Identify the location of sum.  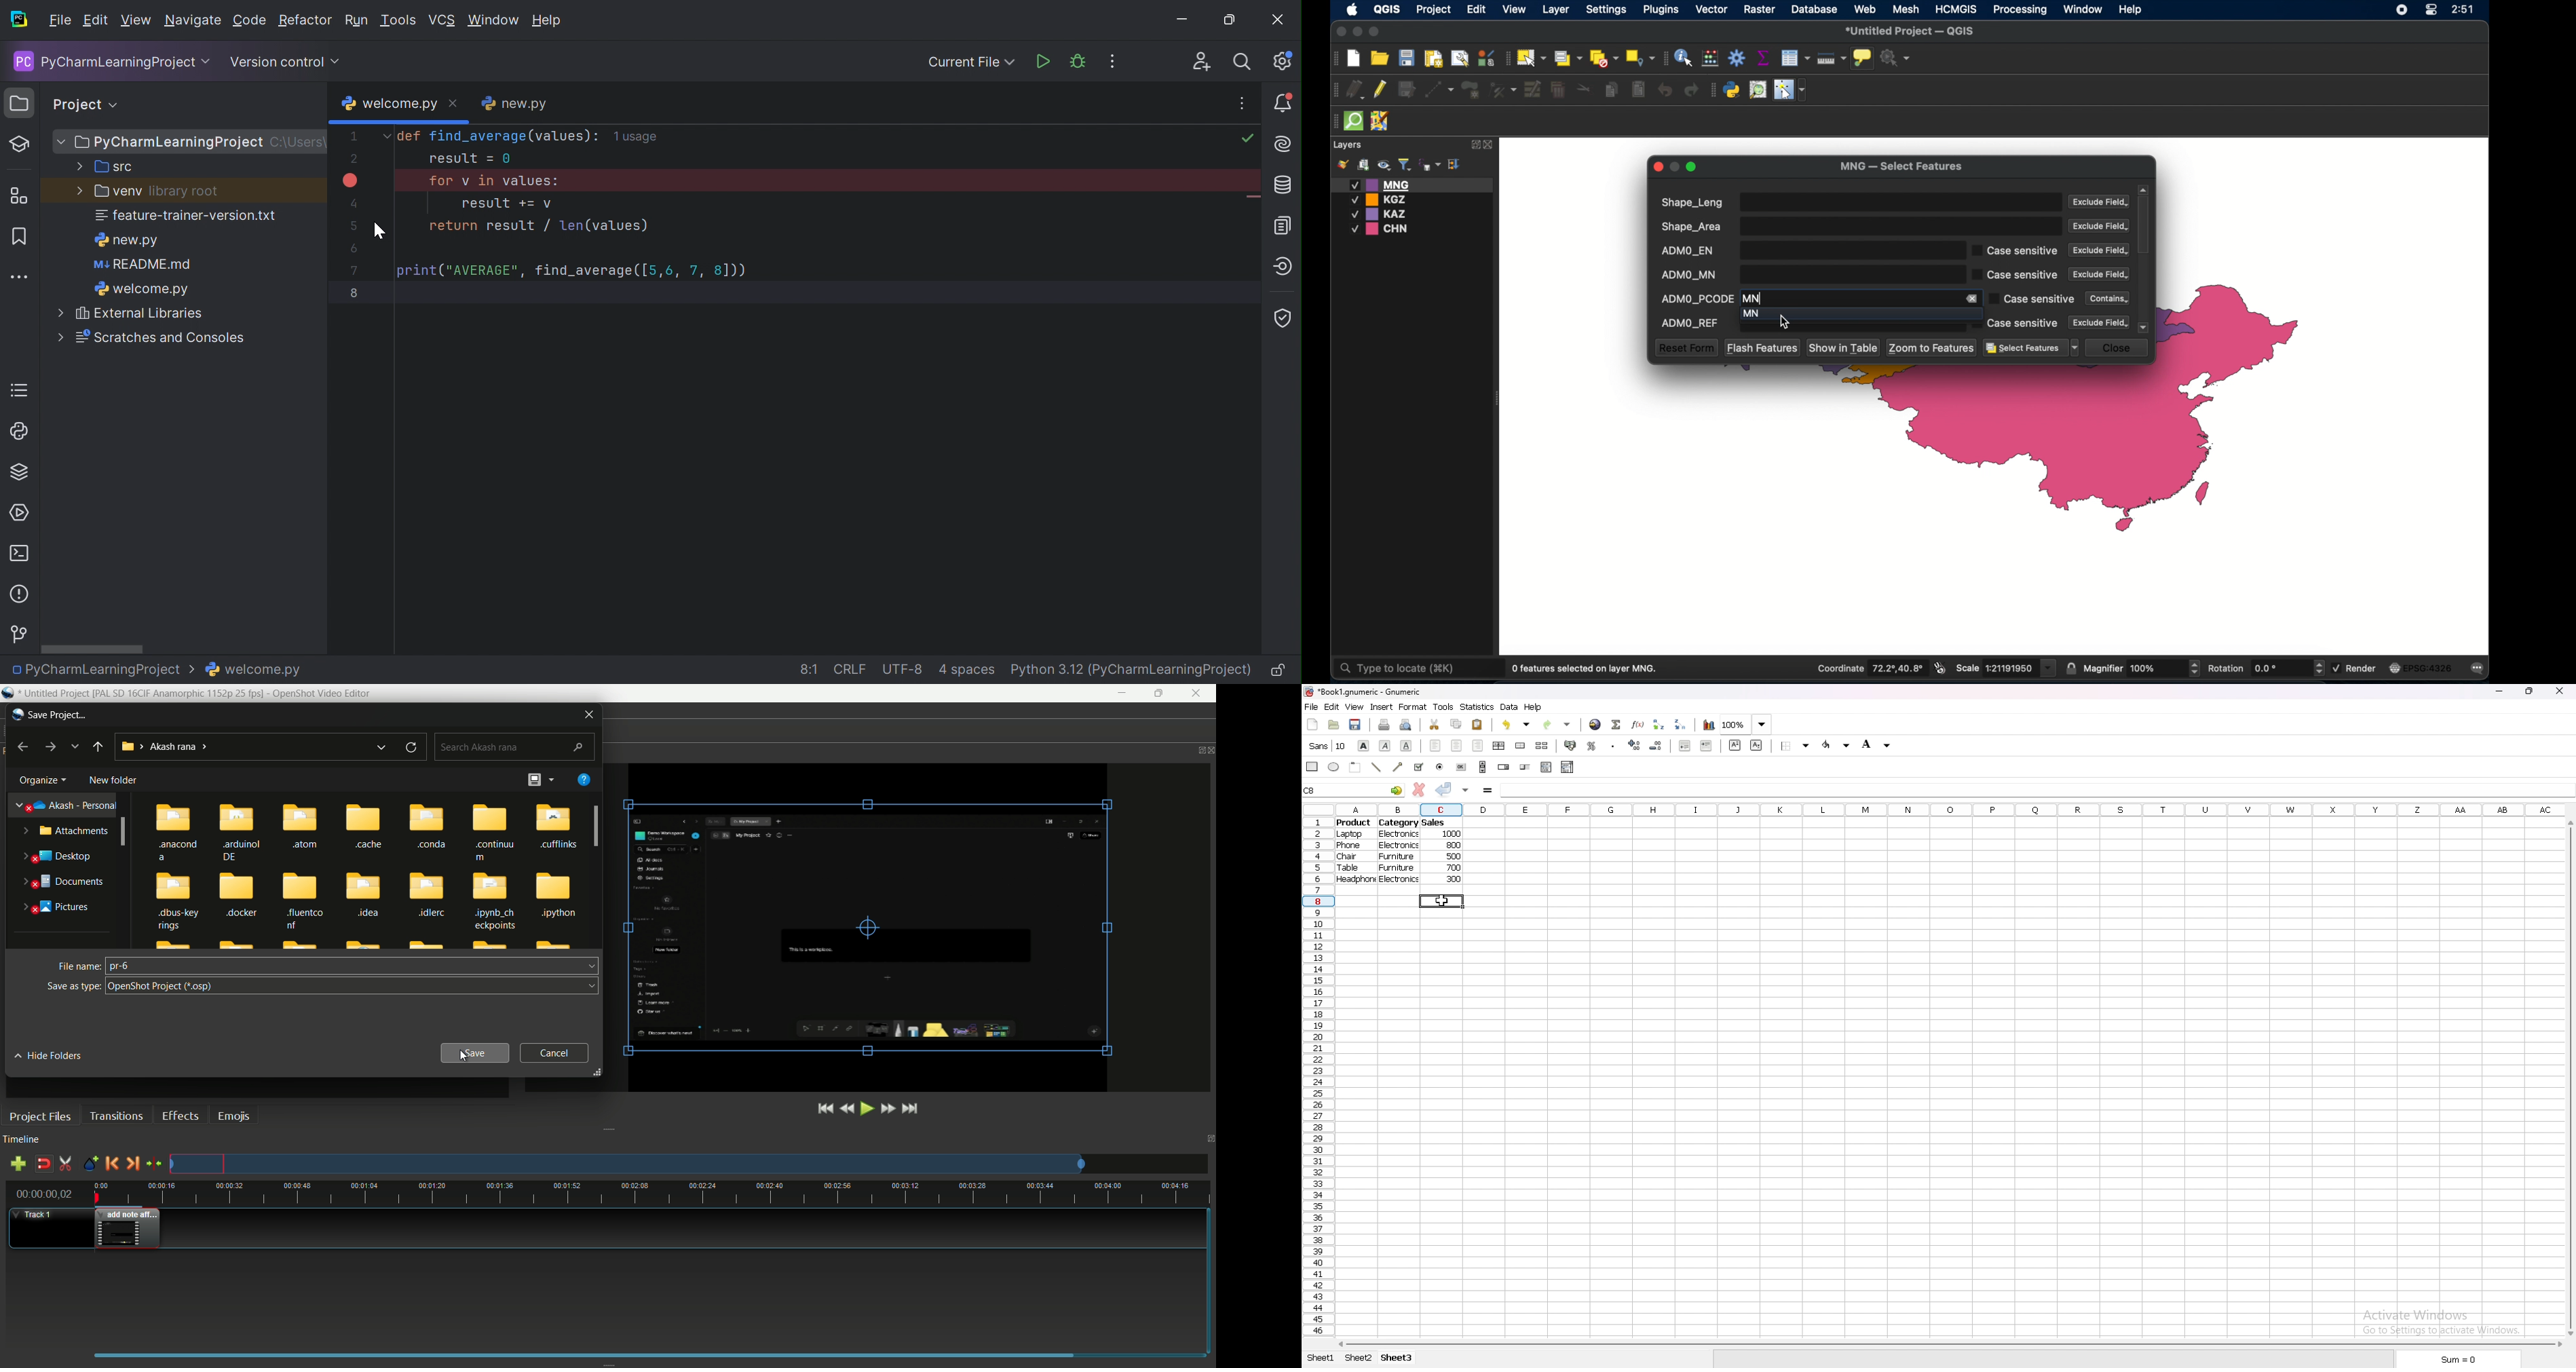
(2457, 1359).